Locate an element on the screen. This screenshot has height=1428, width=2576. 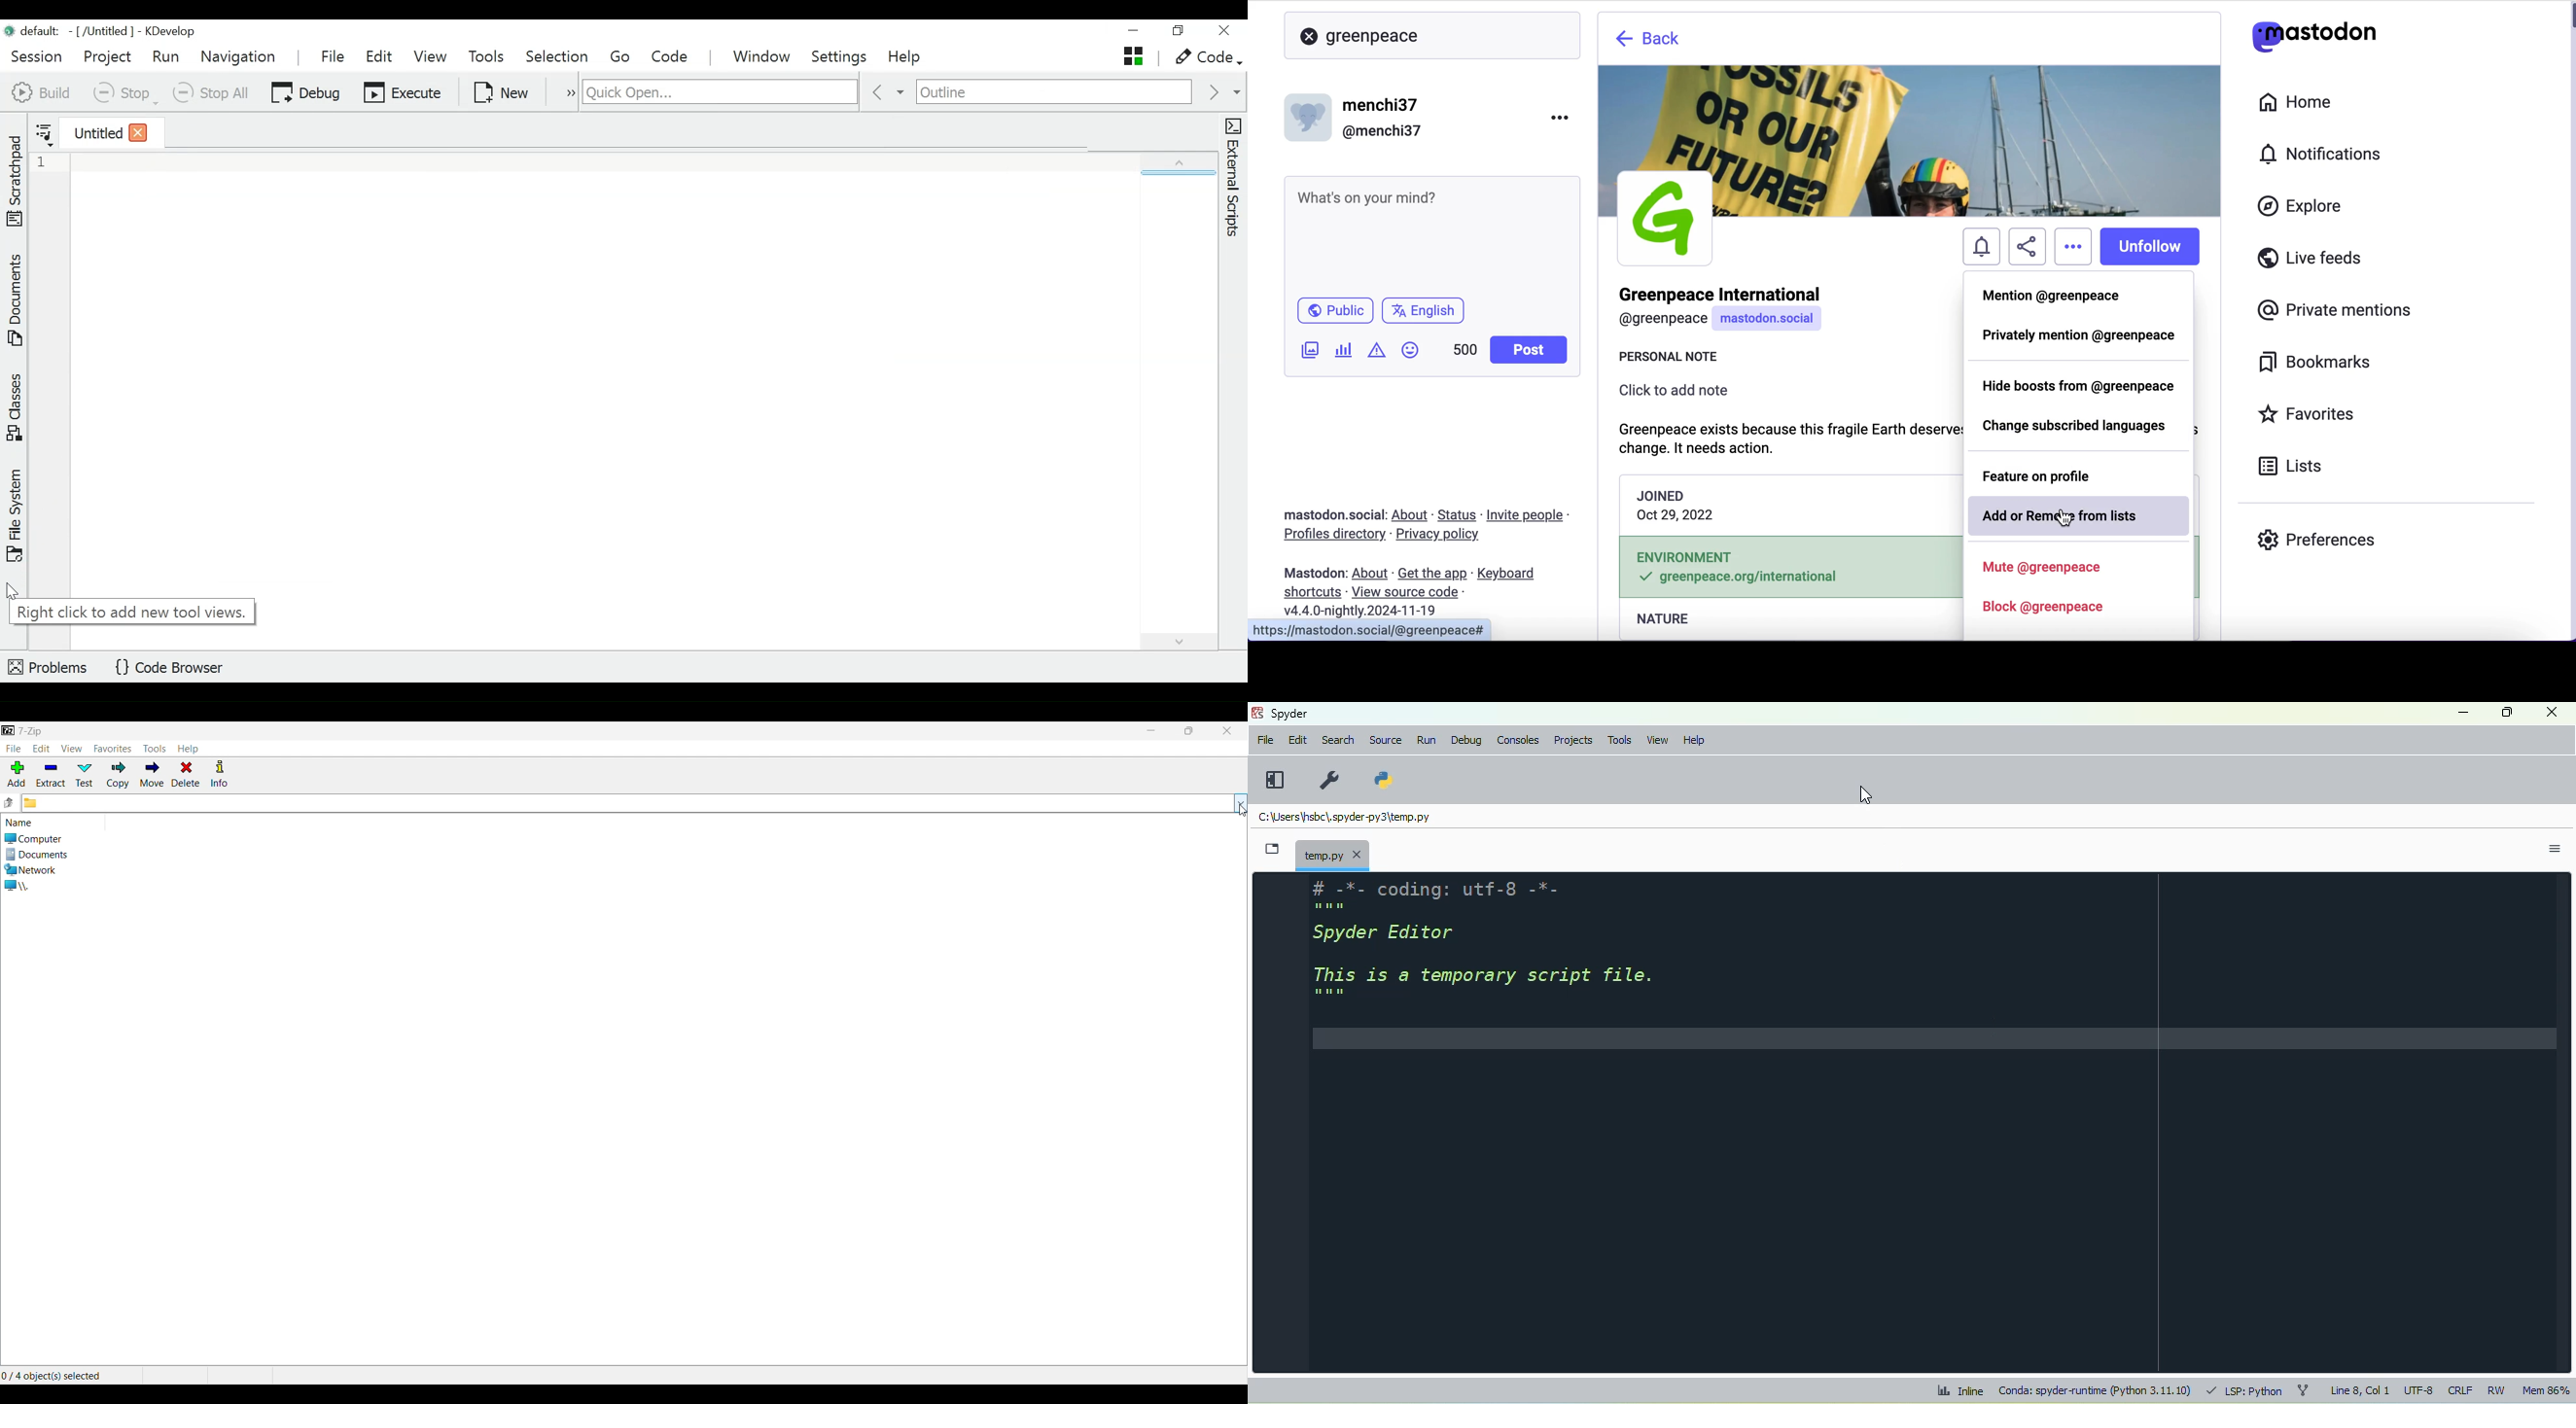
favorites is located at coordinates (2310, 416).